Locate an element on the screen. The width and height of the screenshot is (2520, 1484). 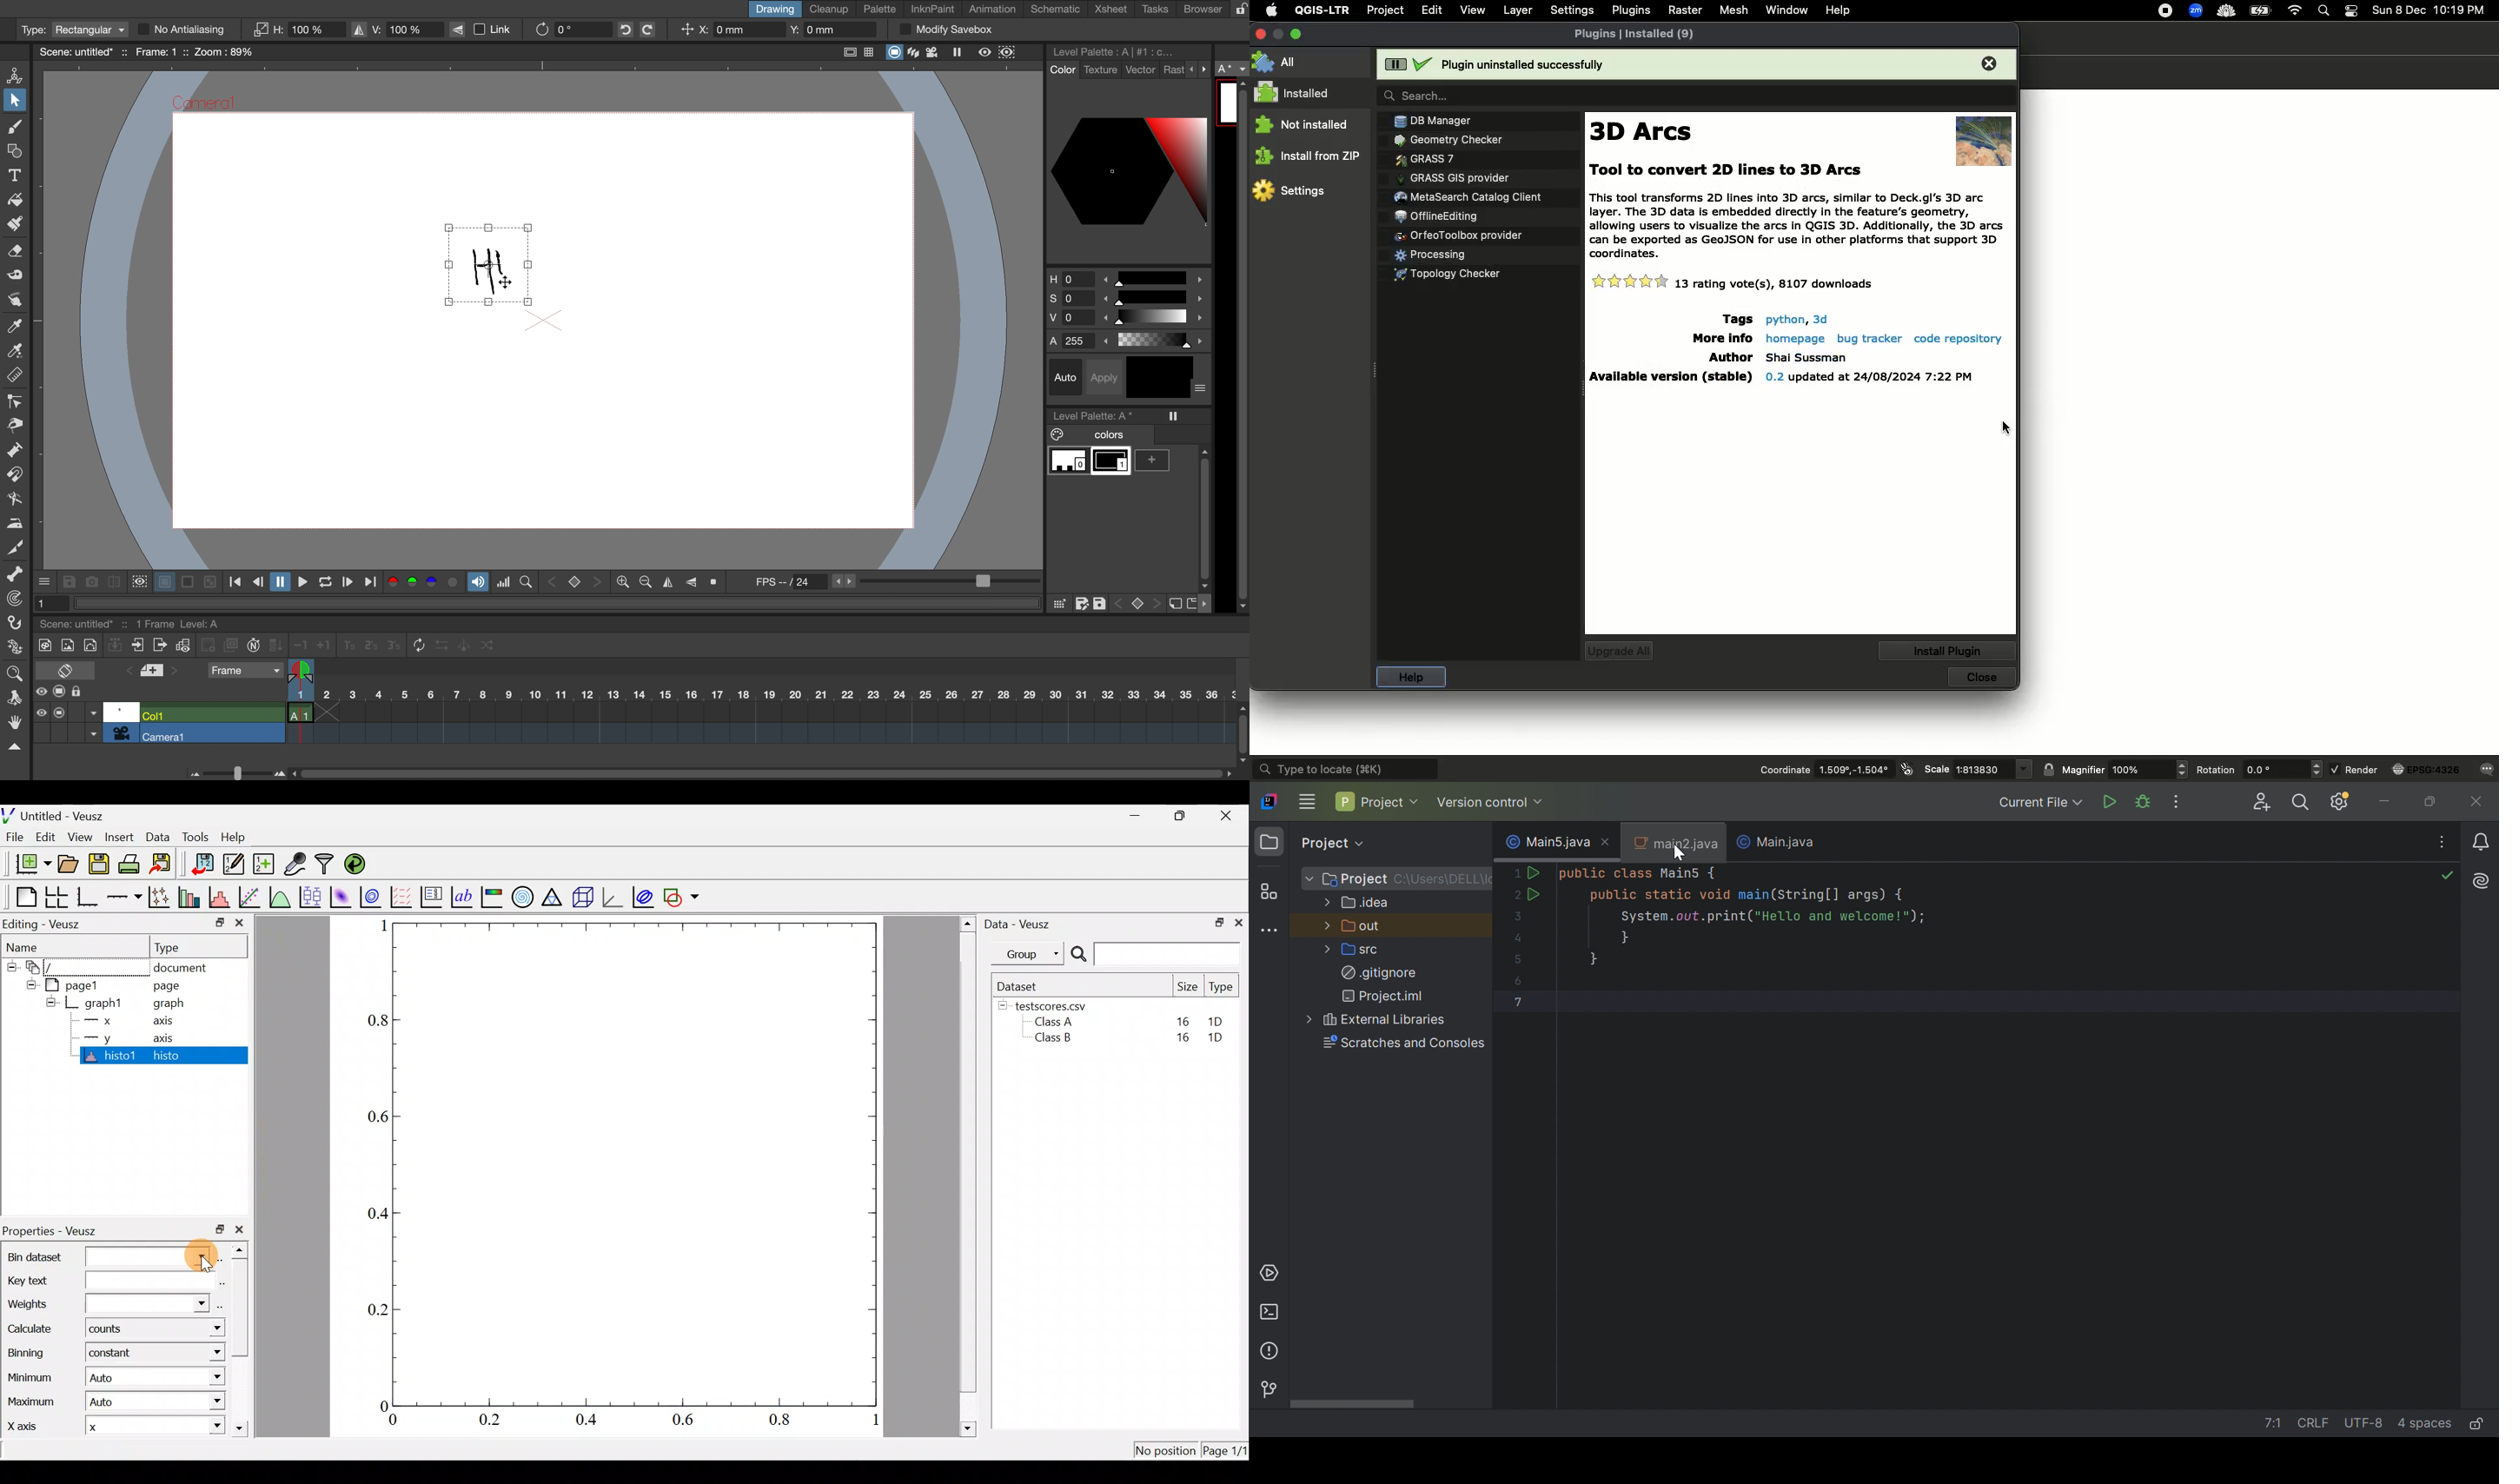
Plugins is located at coordinates (1455, 255).